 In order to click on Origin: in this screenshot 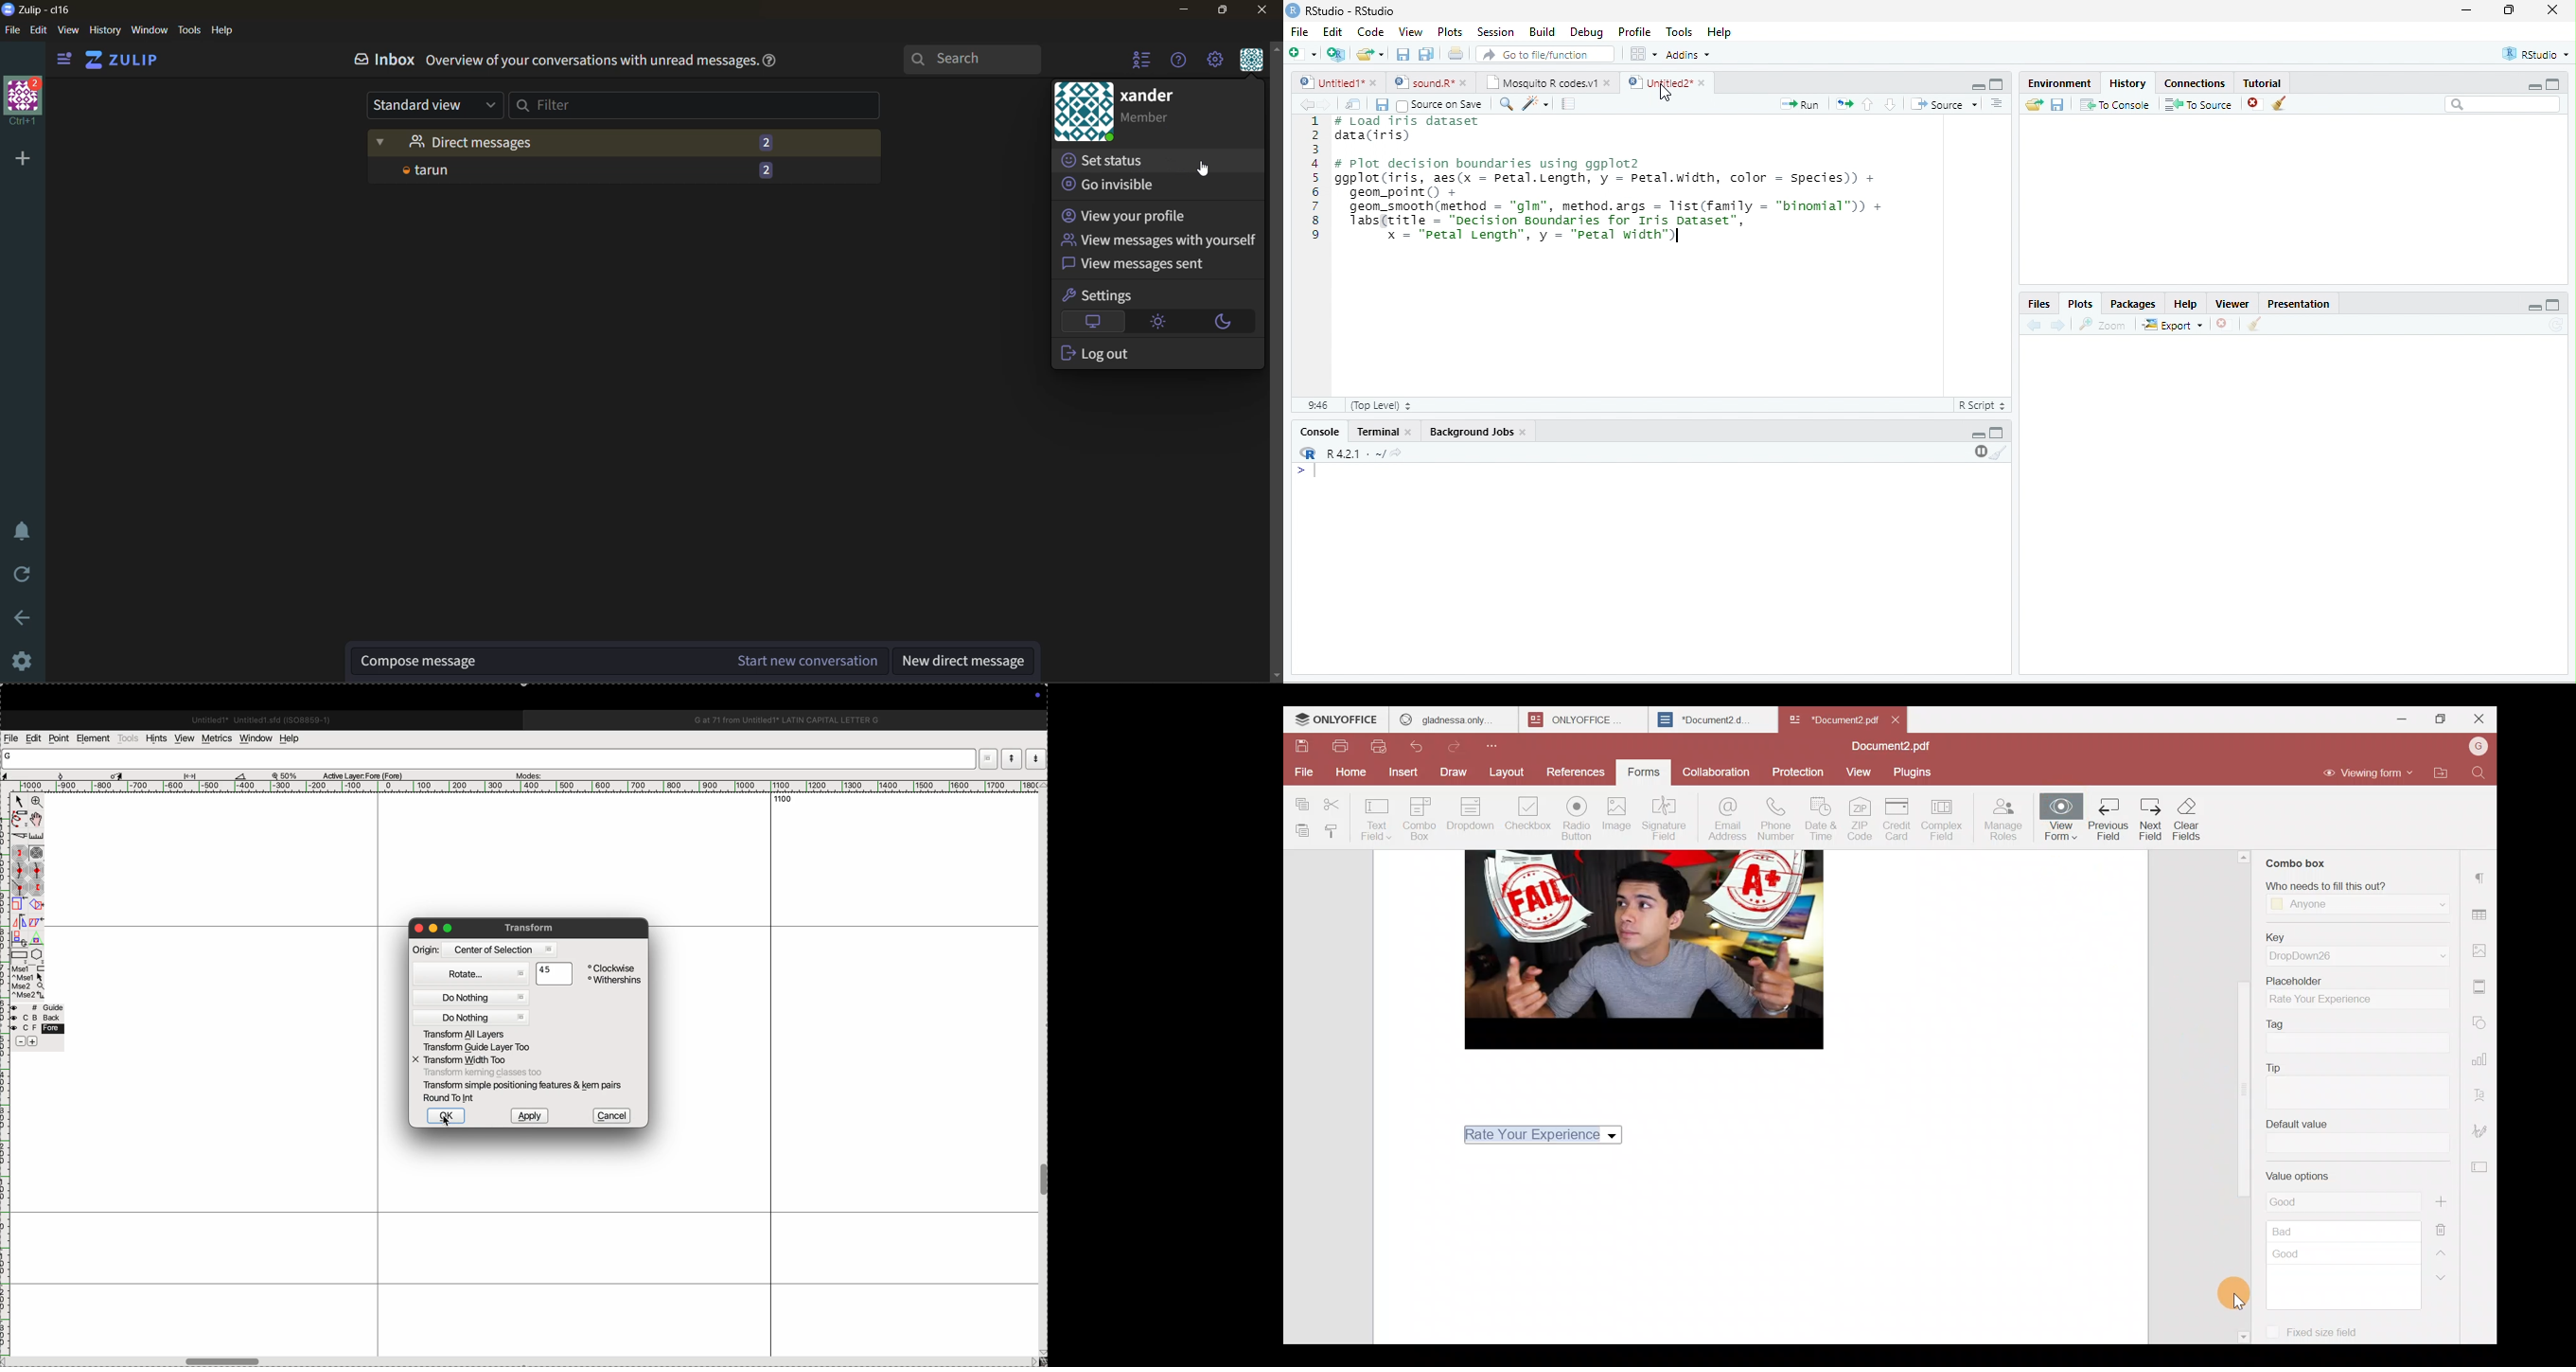, I will do `click(427, 952)`.